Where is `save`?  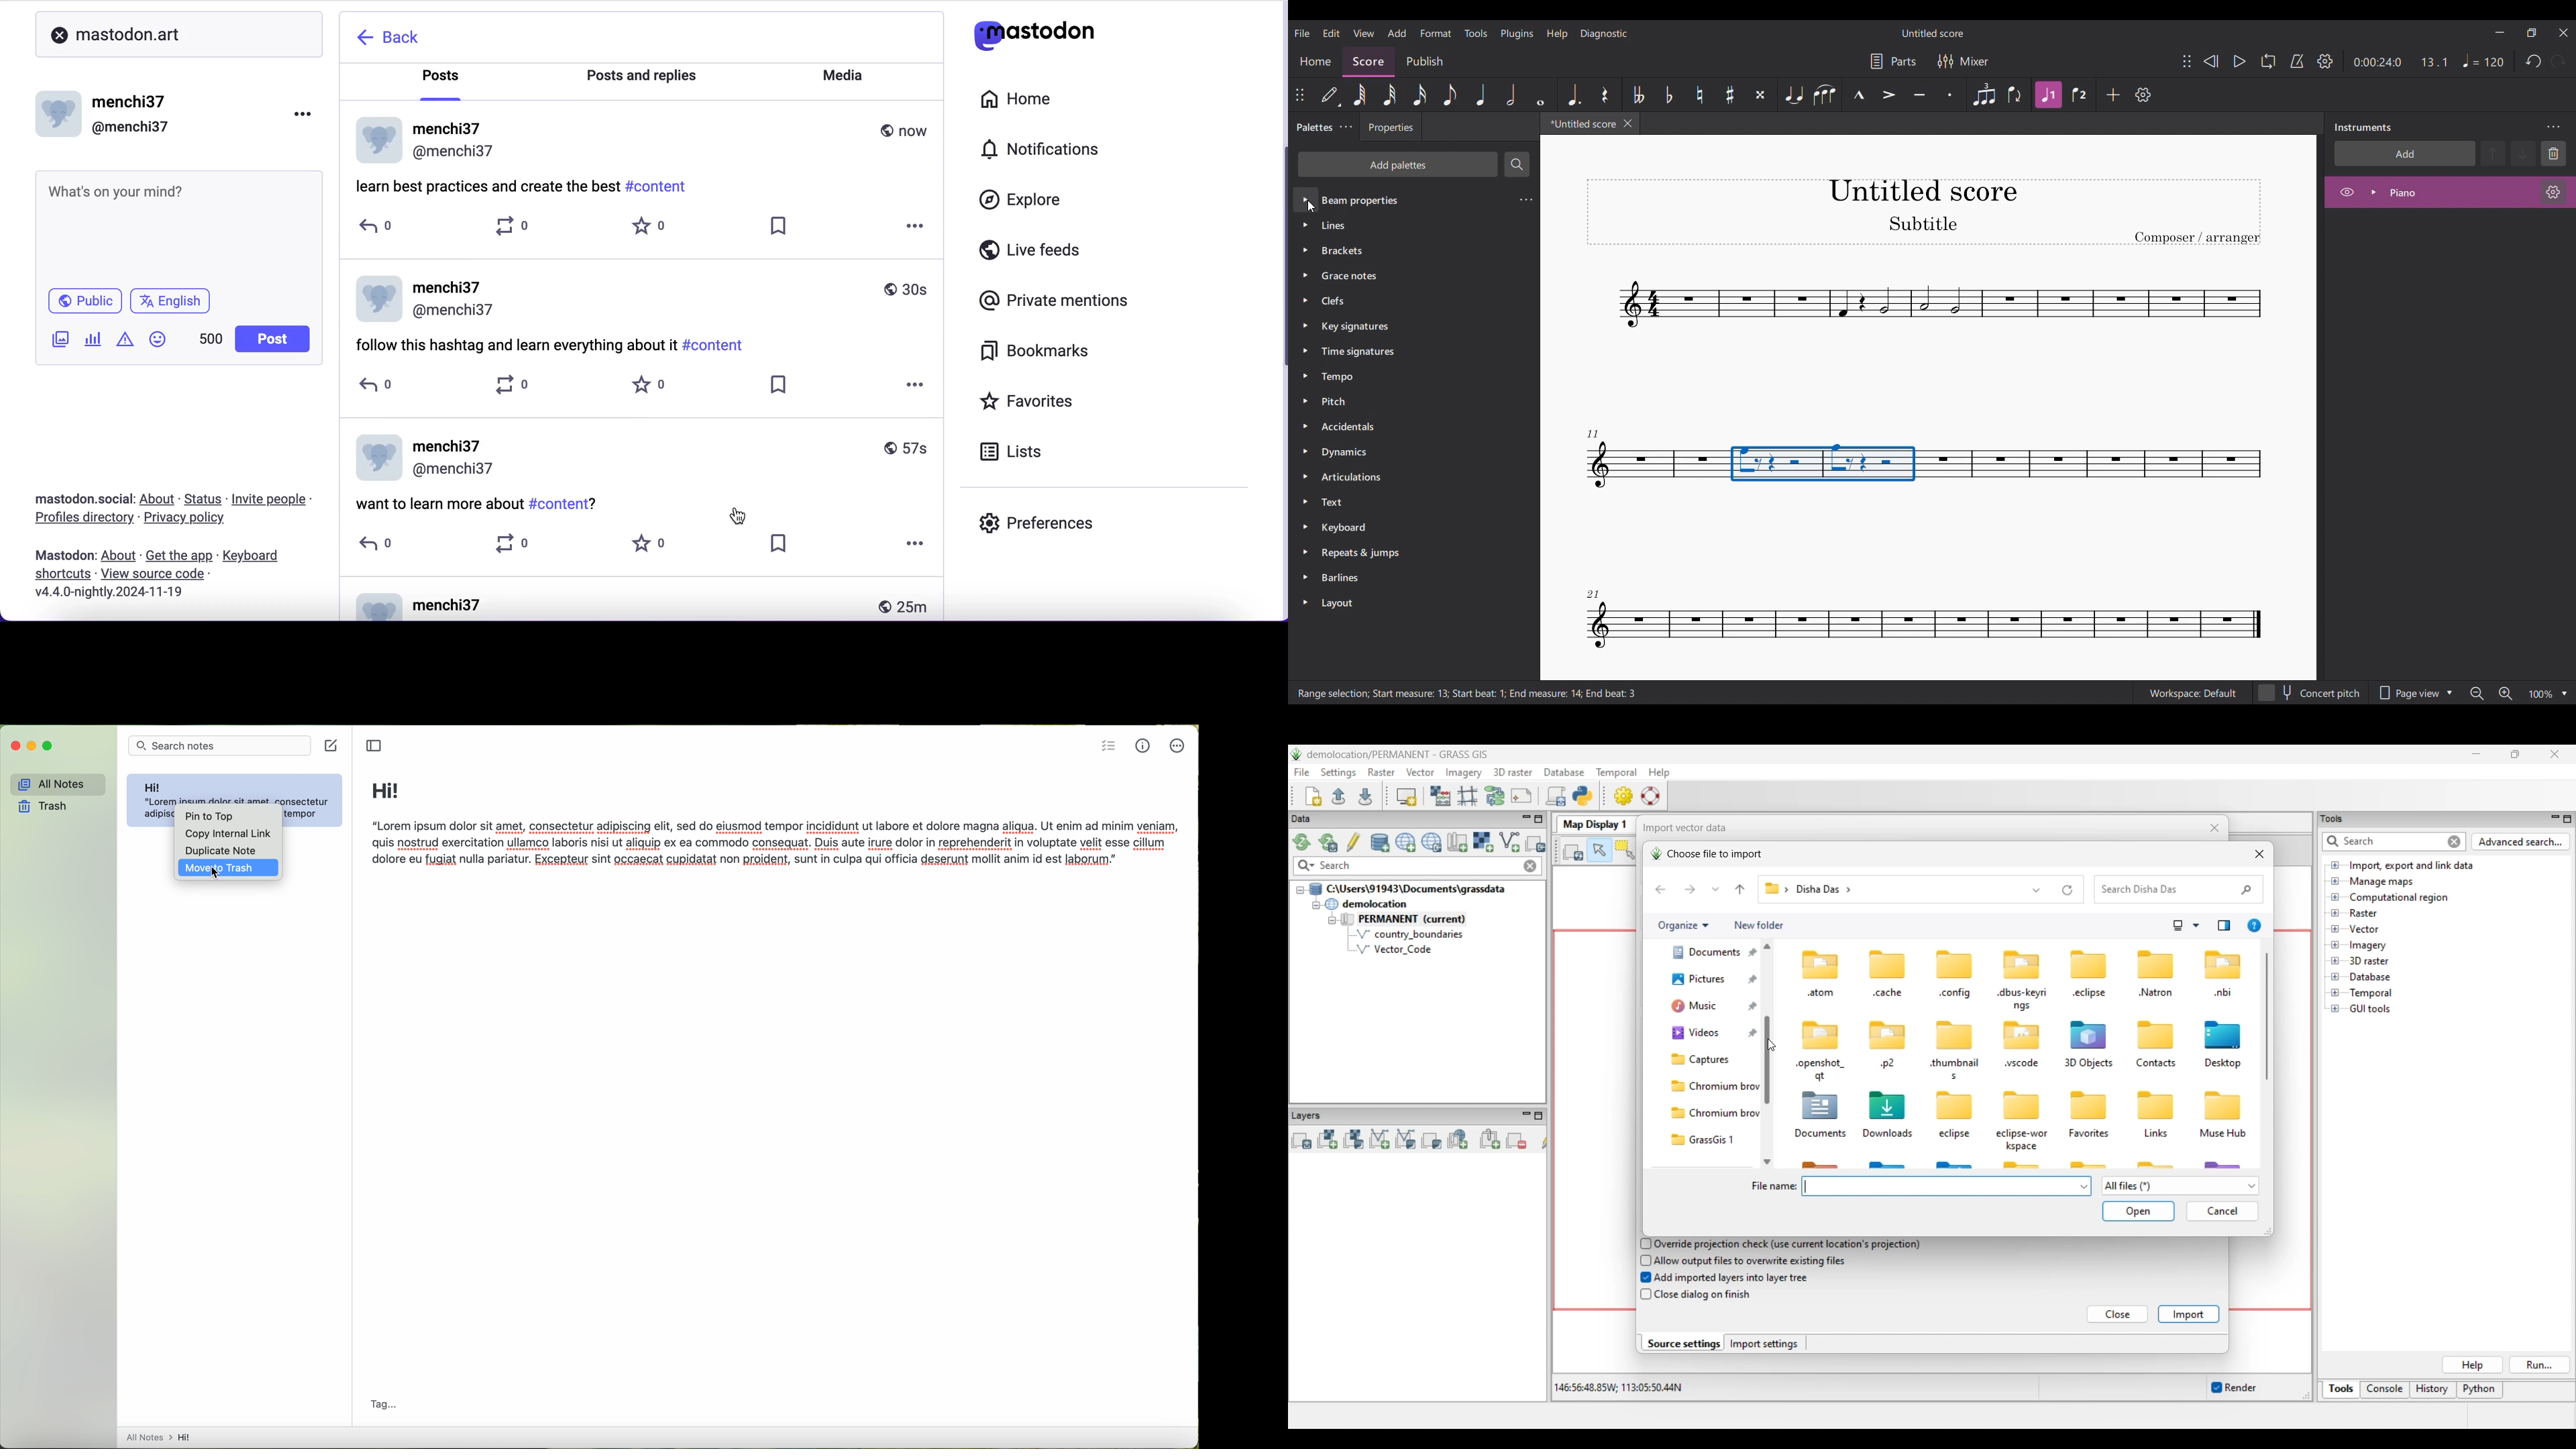
save is located at coordinates (775, 227).